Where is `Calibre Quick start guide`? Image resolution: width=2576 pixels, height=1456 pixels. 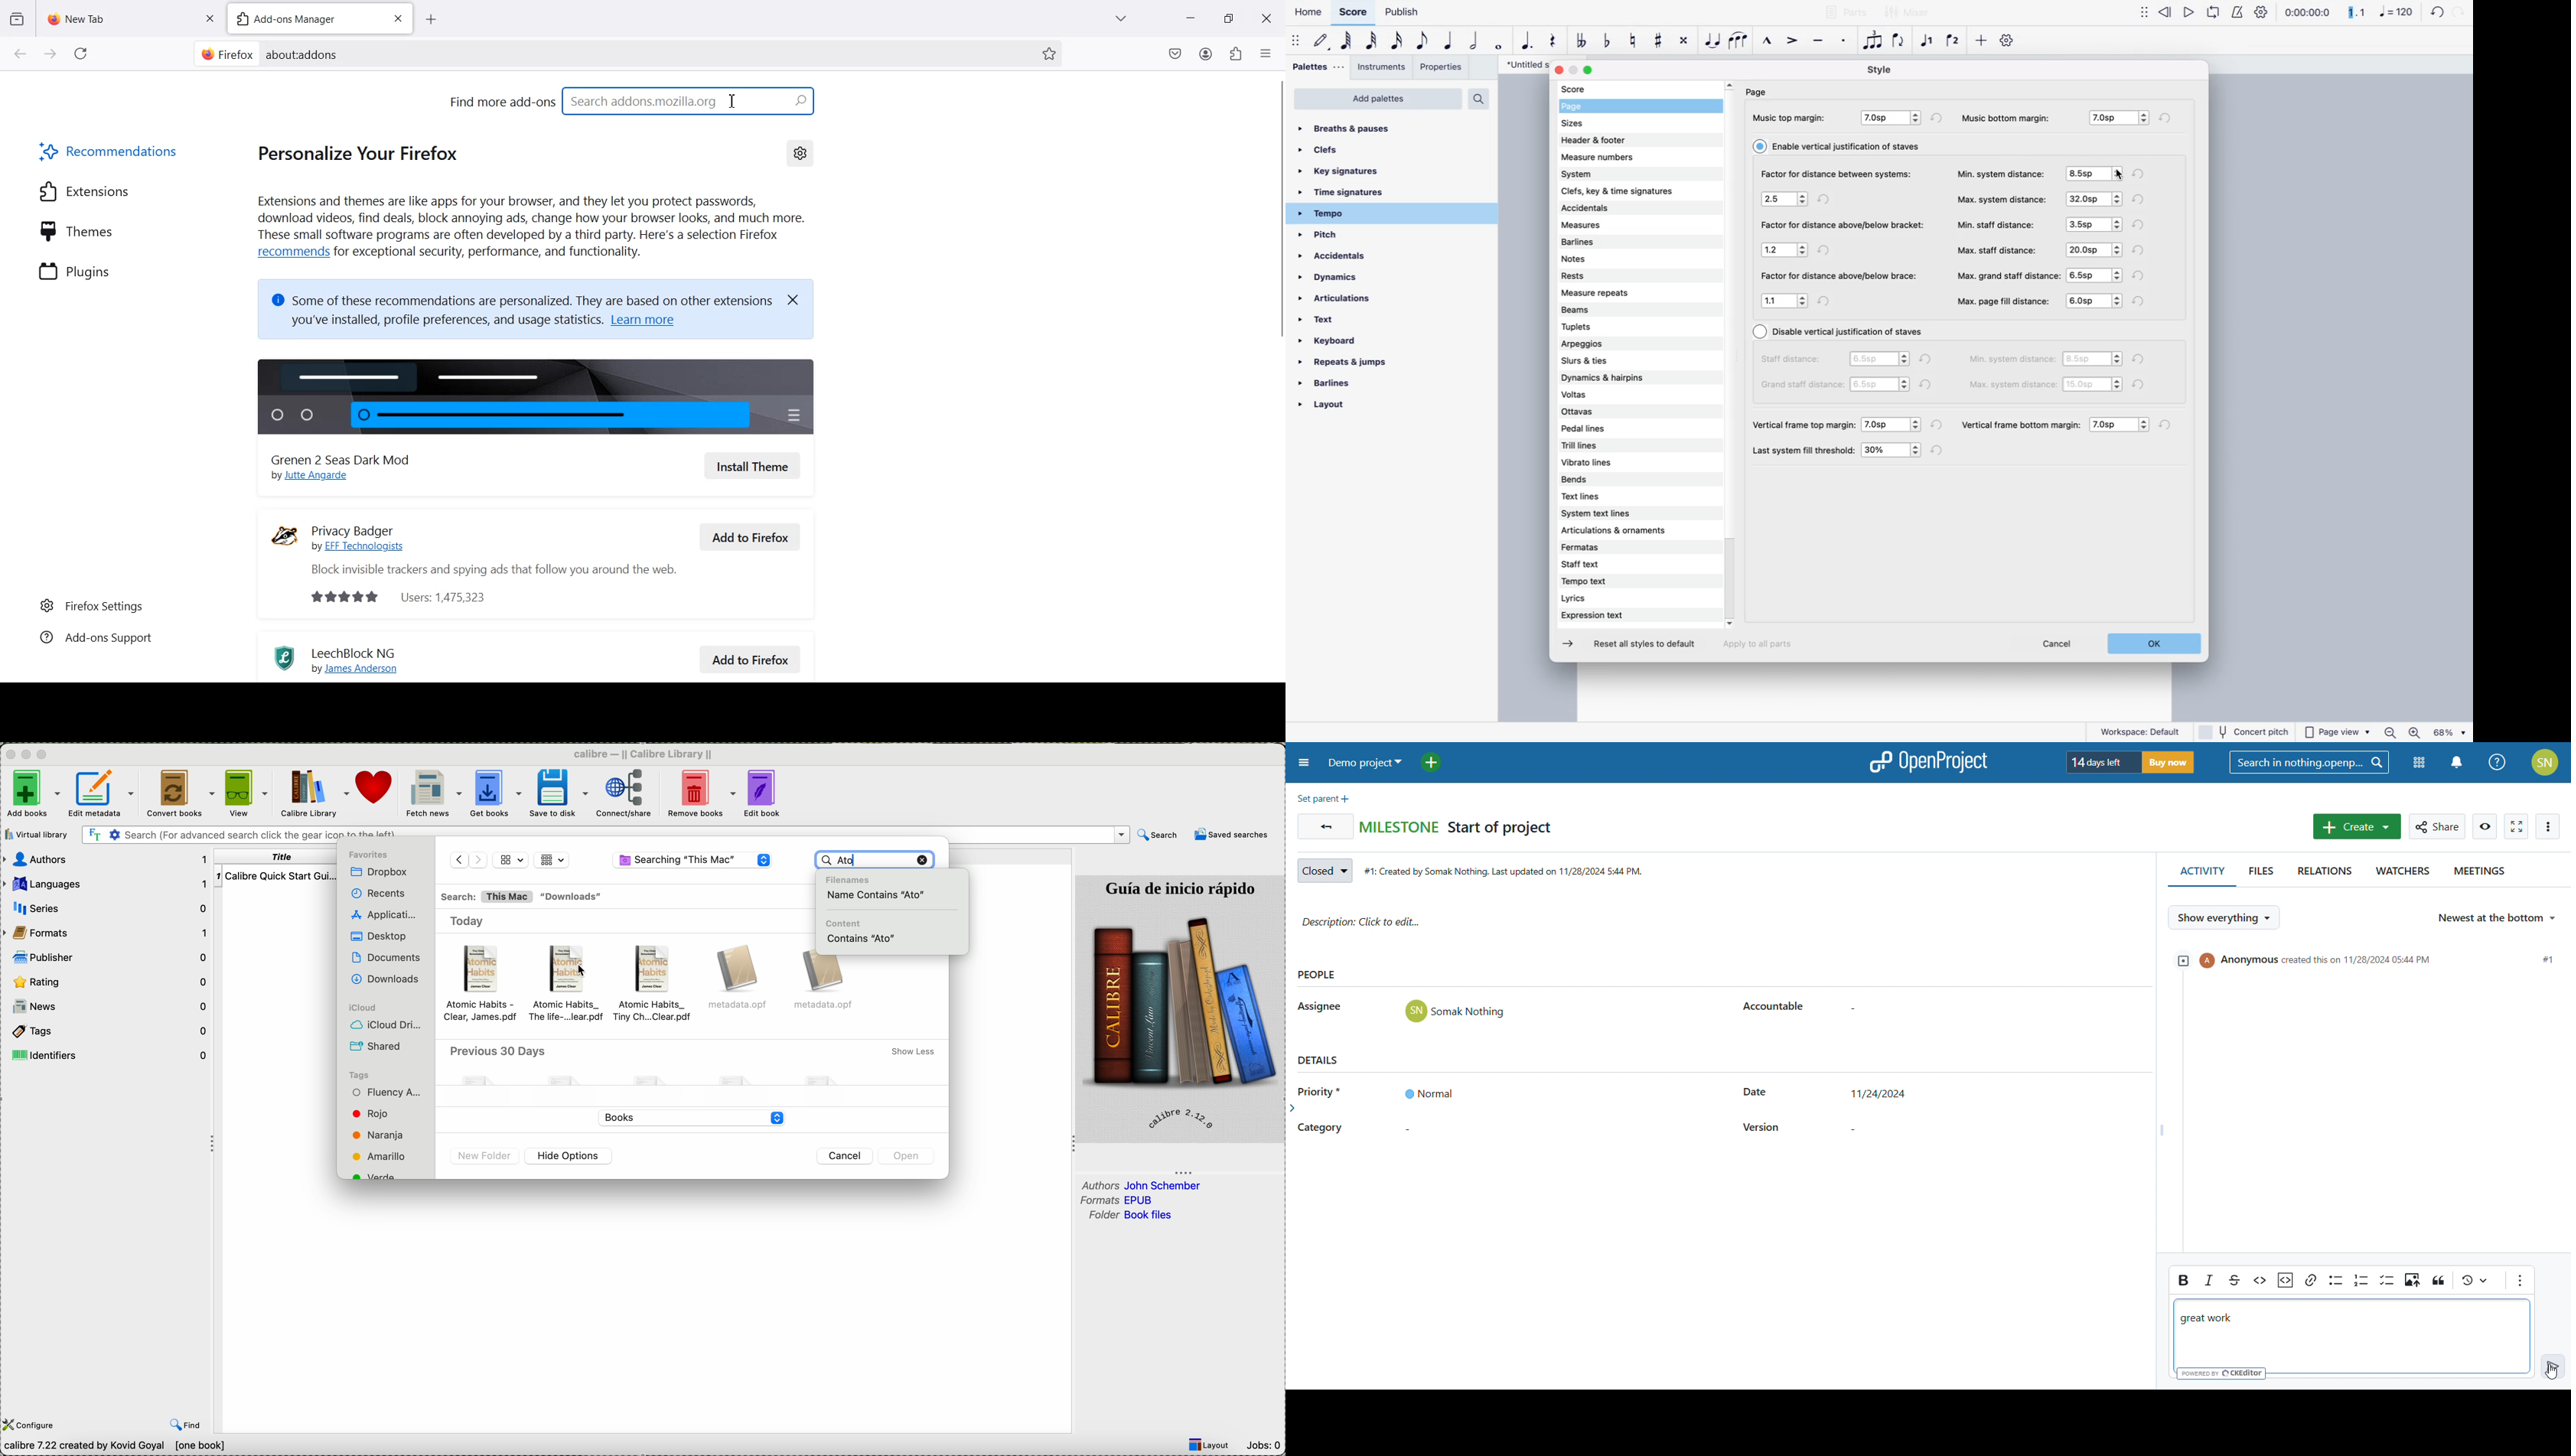
Calibre Quick start guide is located at coordinates (275, 875).